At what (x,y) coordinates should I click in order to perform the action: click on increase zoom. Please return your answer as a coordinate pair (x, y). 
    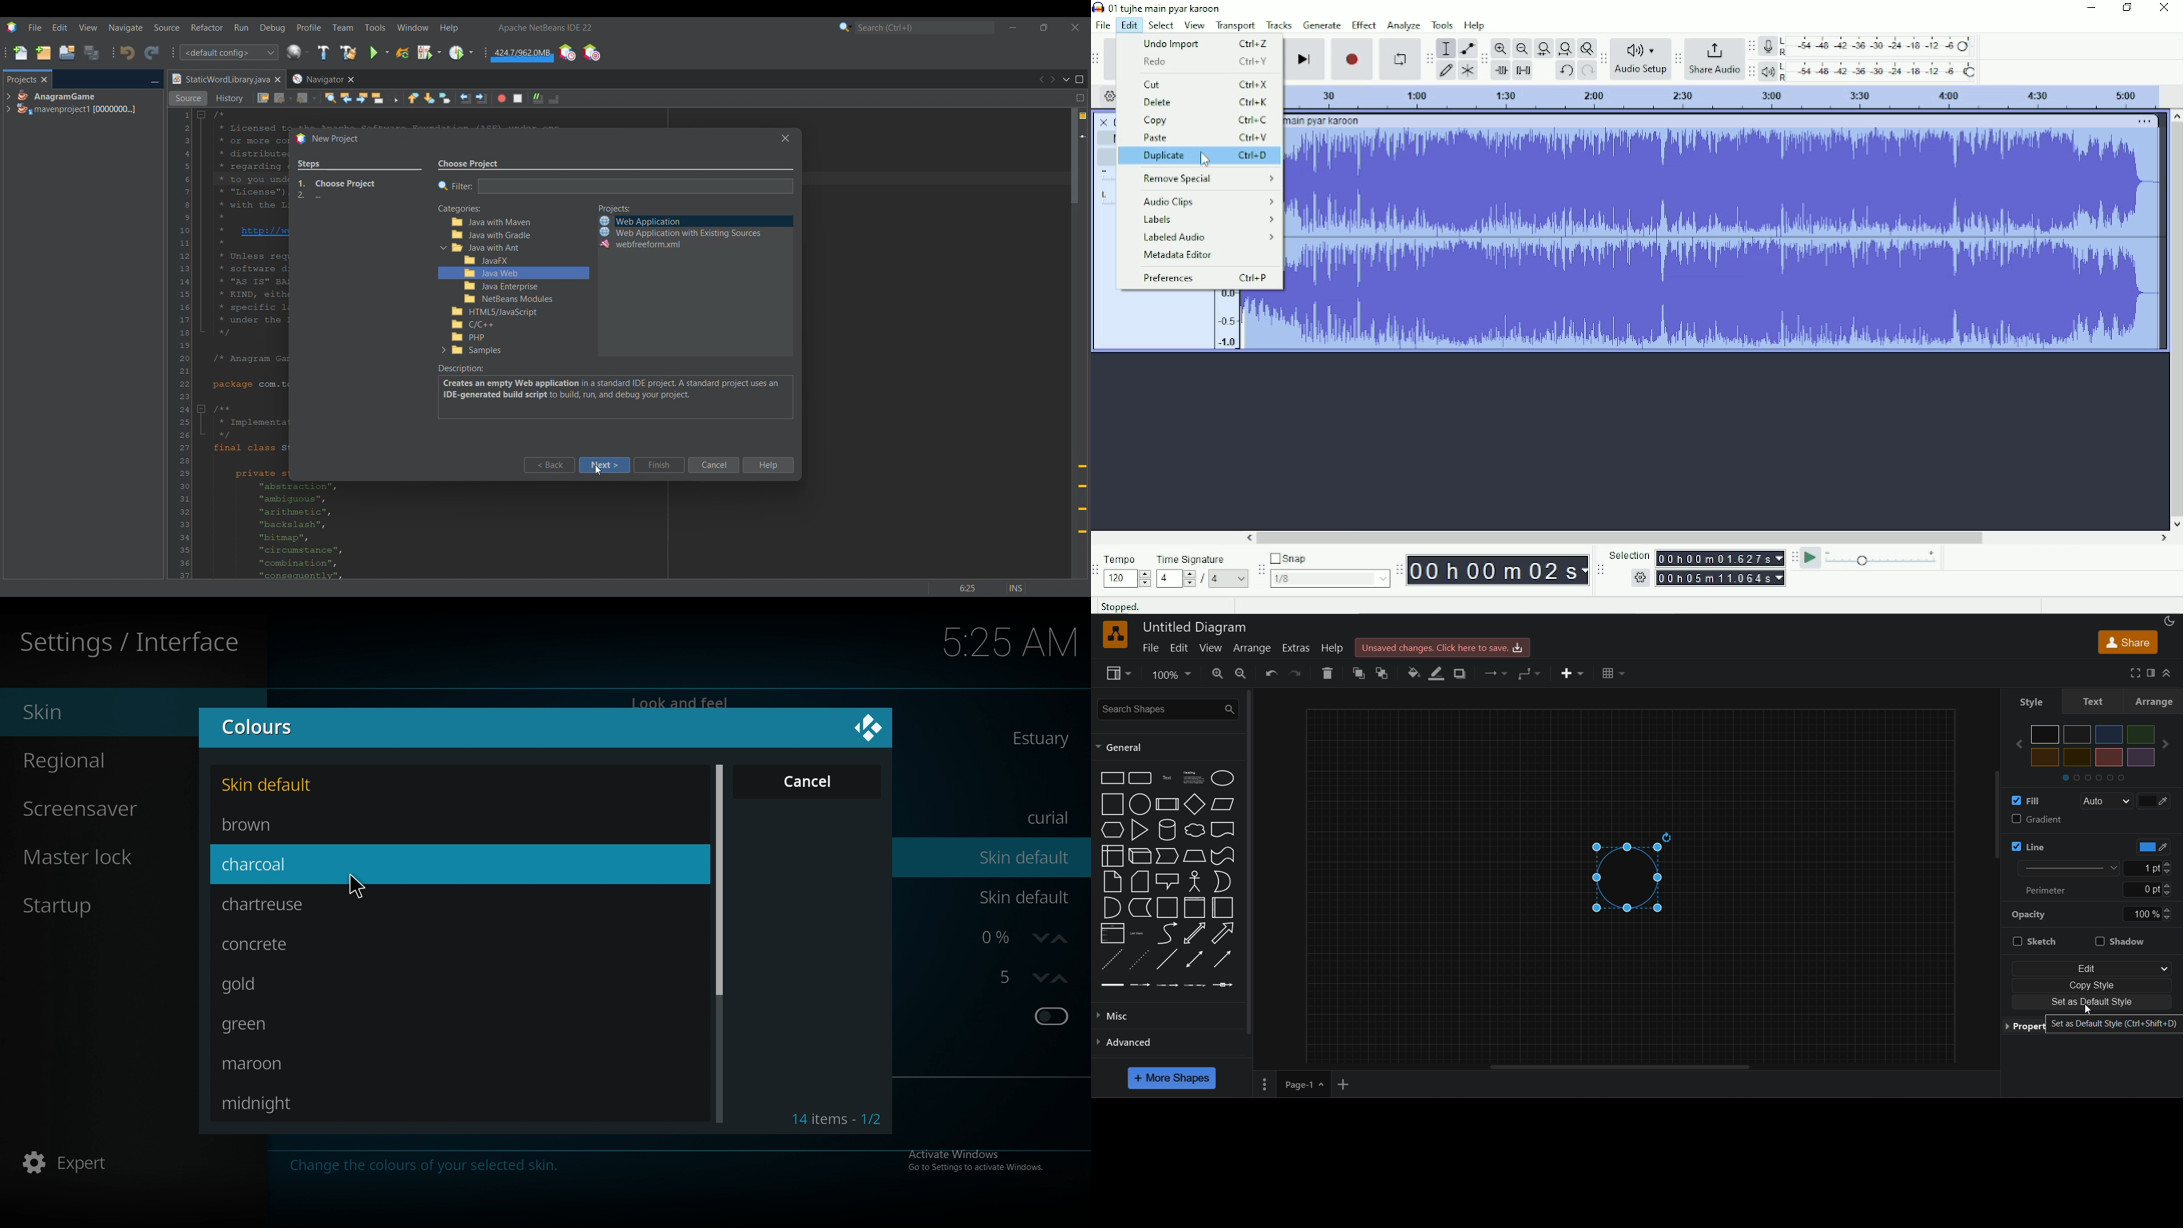
    Looking at the image, I should click on (1061, 937).